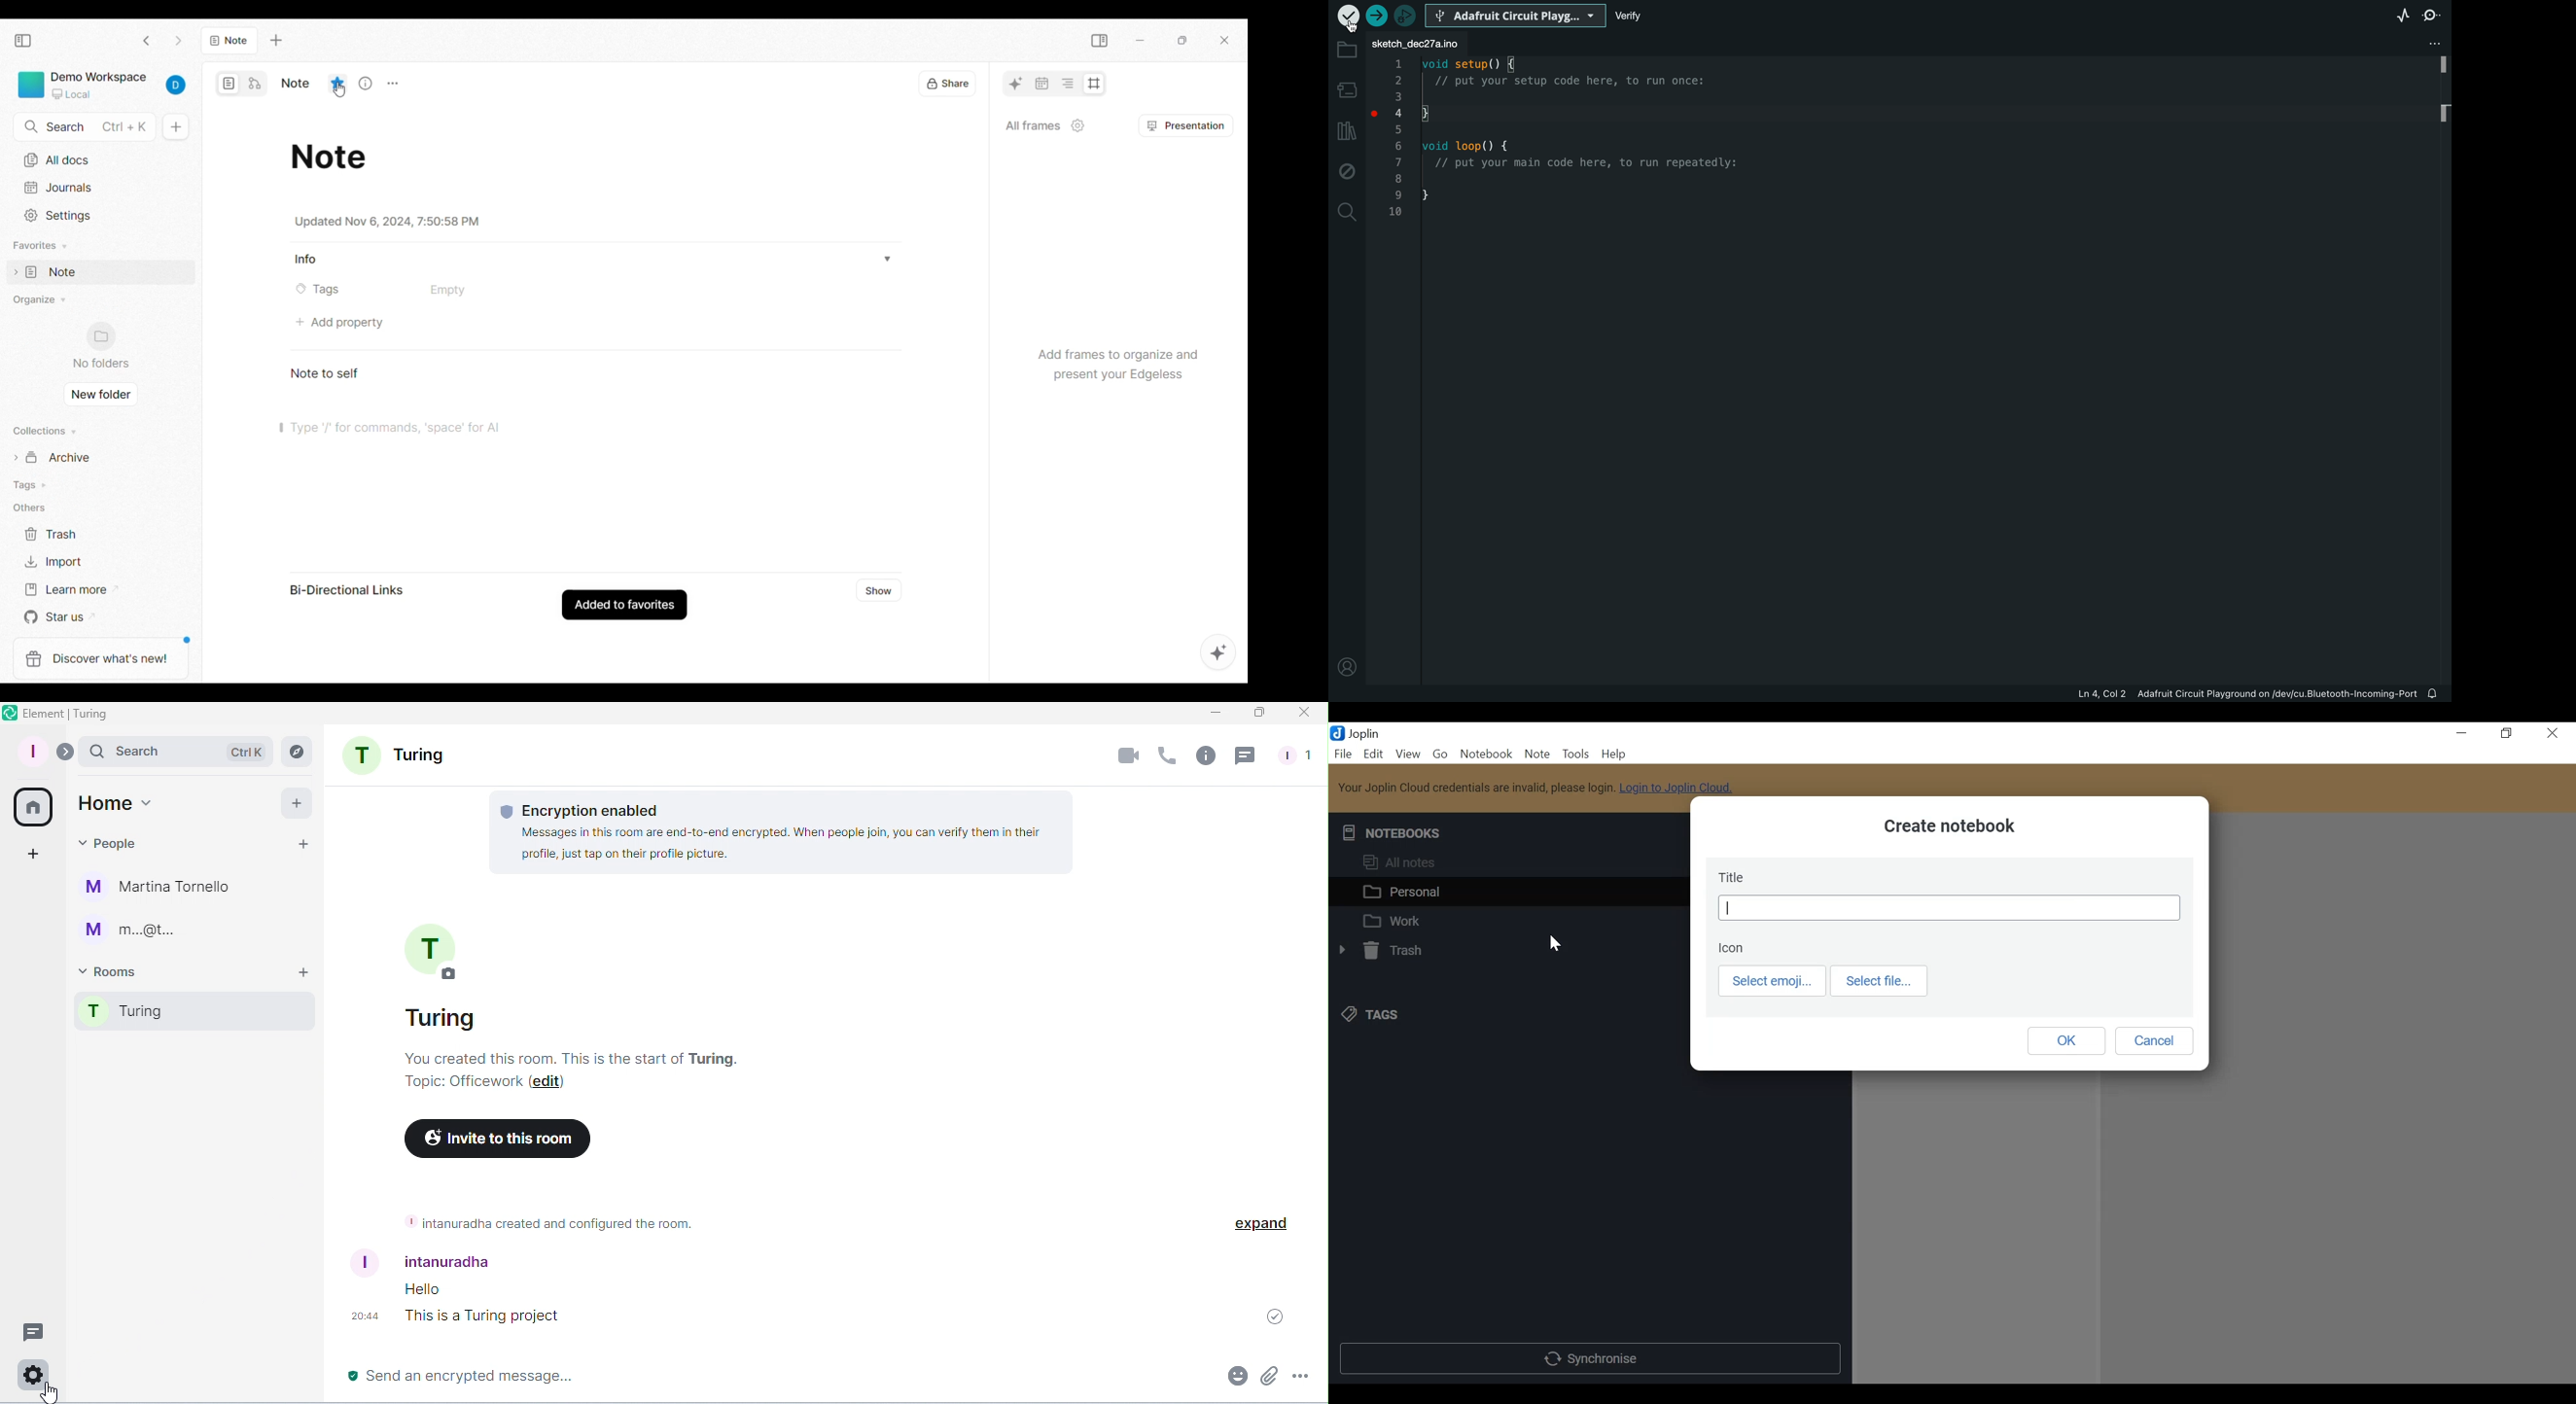 This screenshot has height=1428, width=2576. Describe the element at coordinates (1267, 1375) in the screenshot. I see `Attachments` at that location.